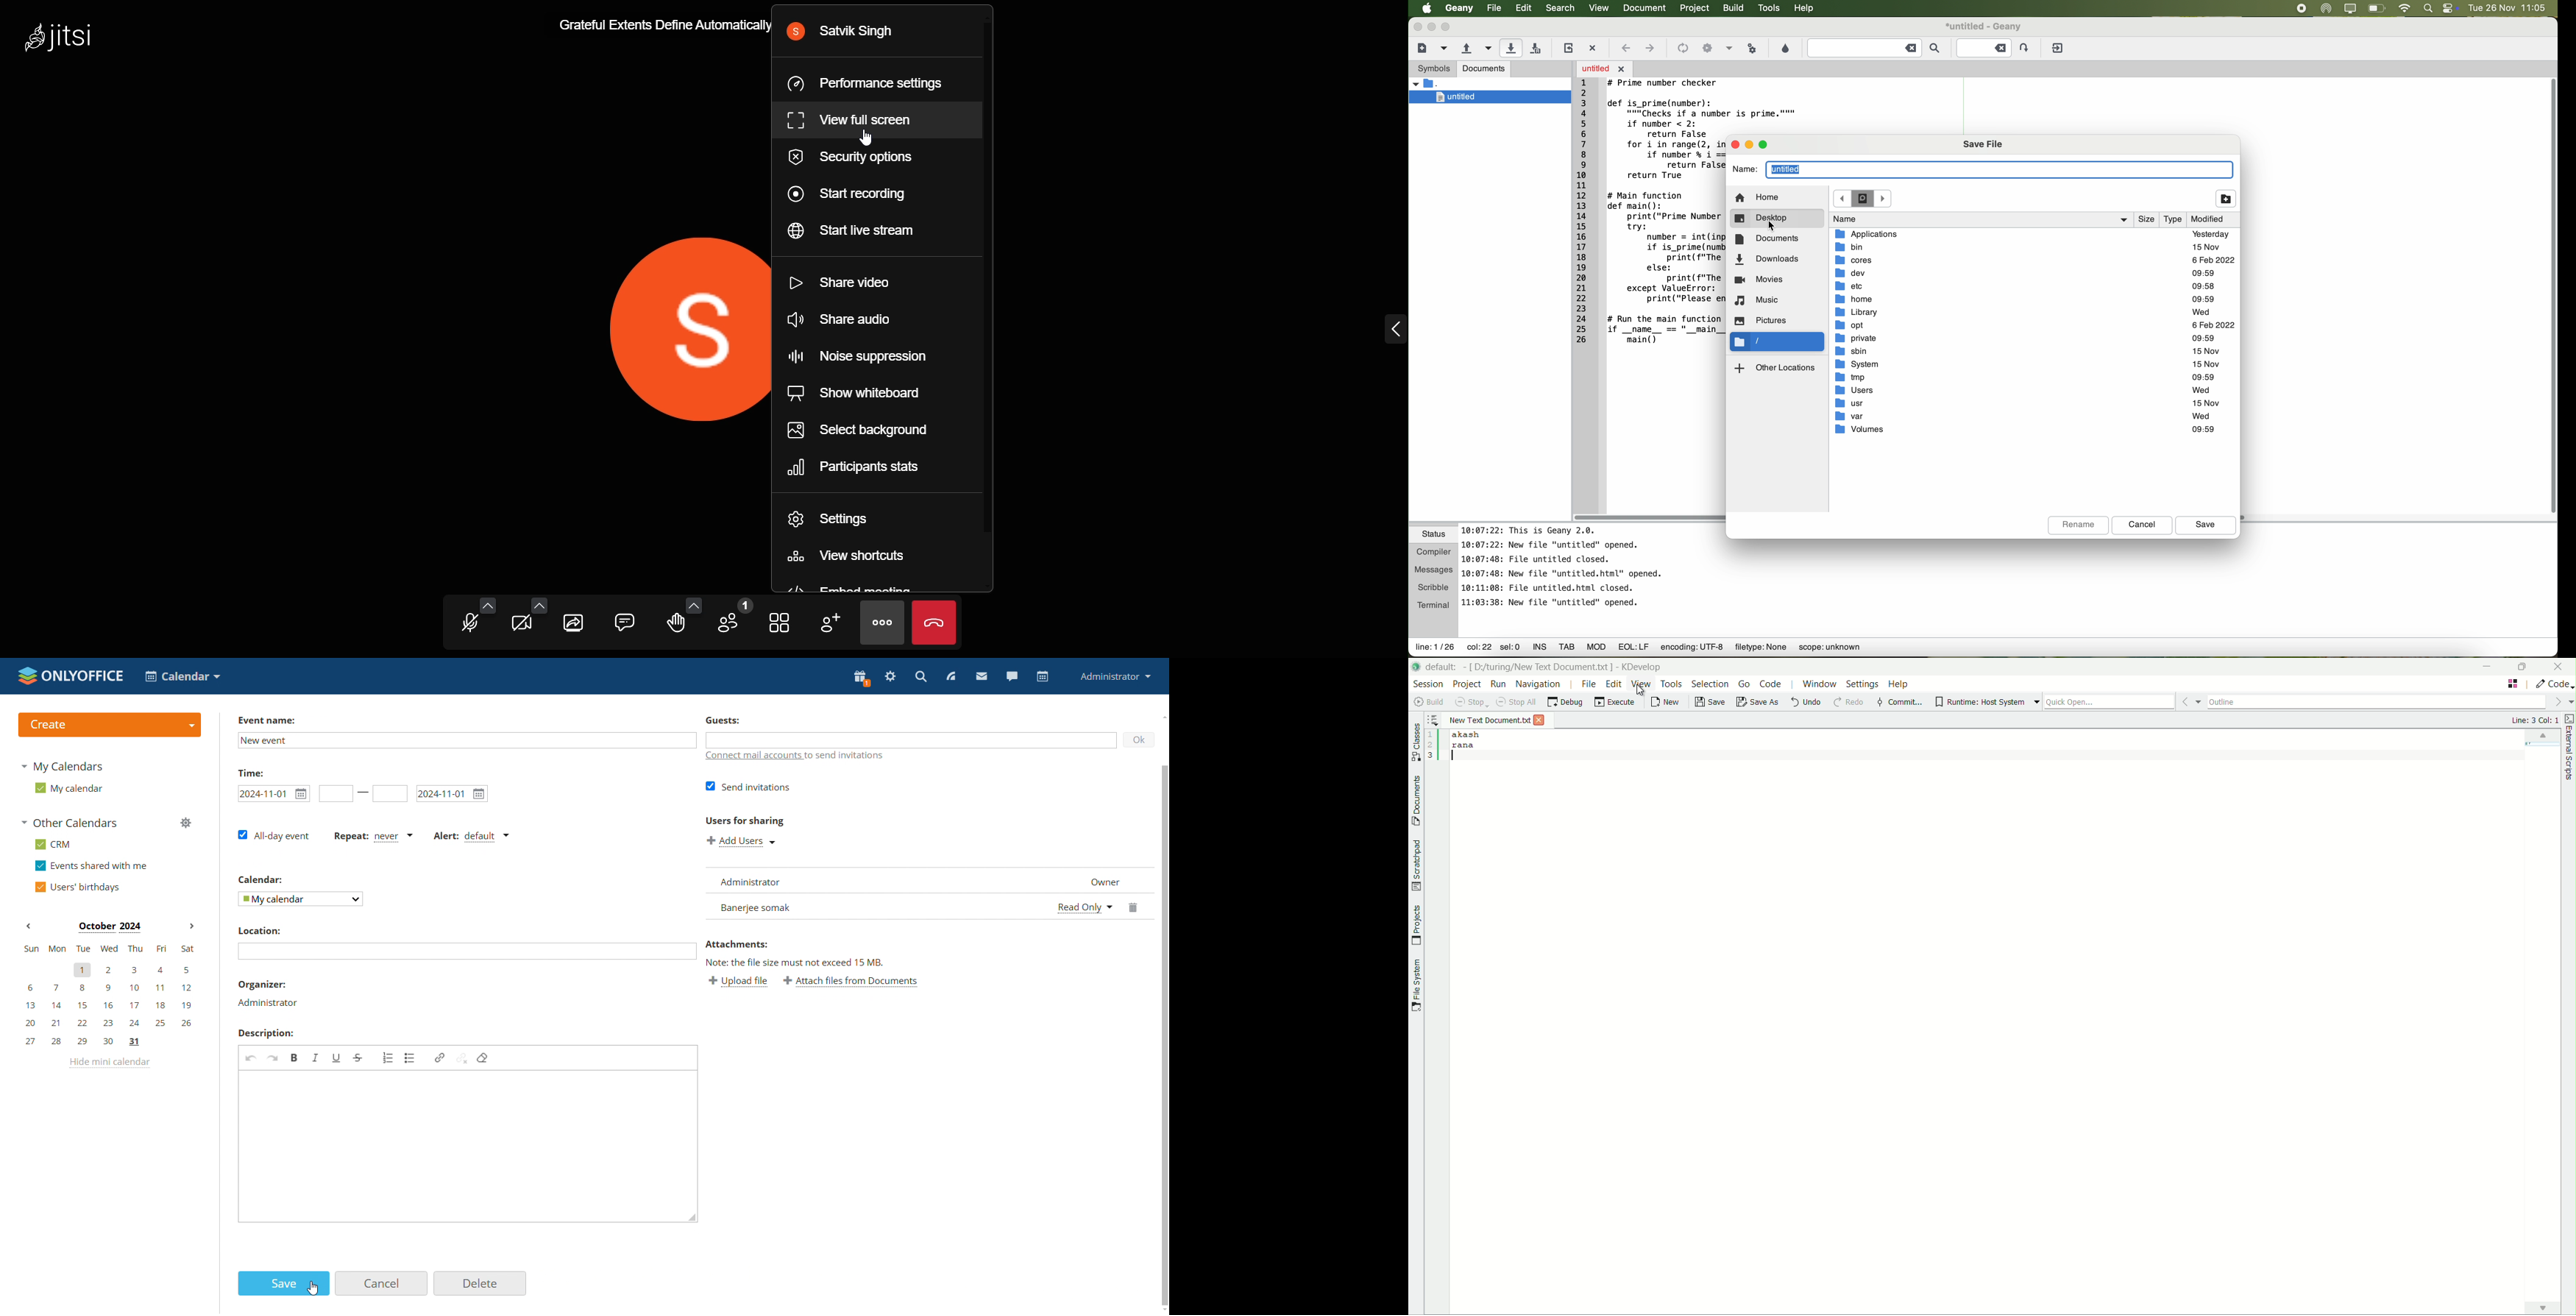 The height and width of the screenshot is (1316, 2576). What do you see at coordinates (623, 621) in the screenshot?
I see `chat` at bounding box center [623, 621].